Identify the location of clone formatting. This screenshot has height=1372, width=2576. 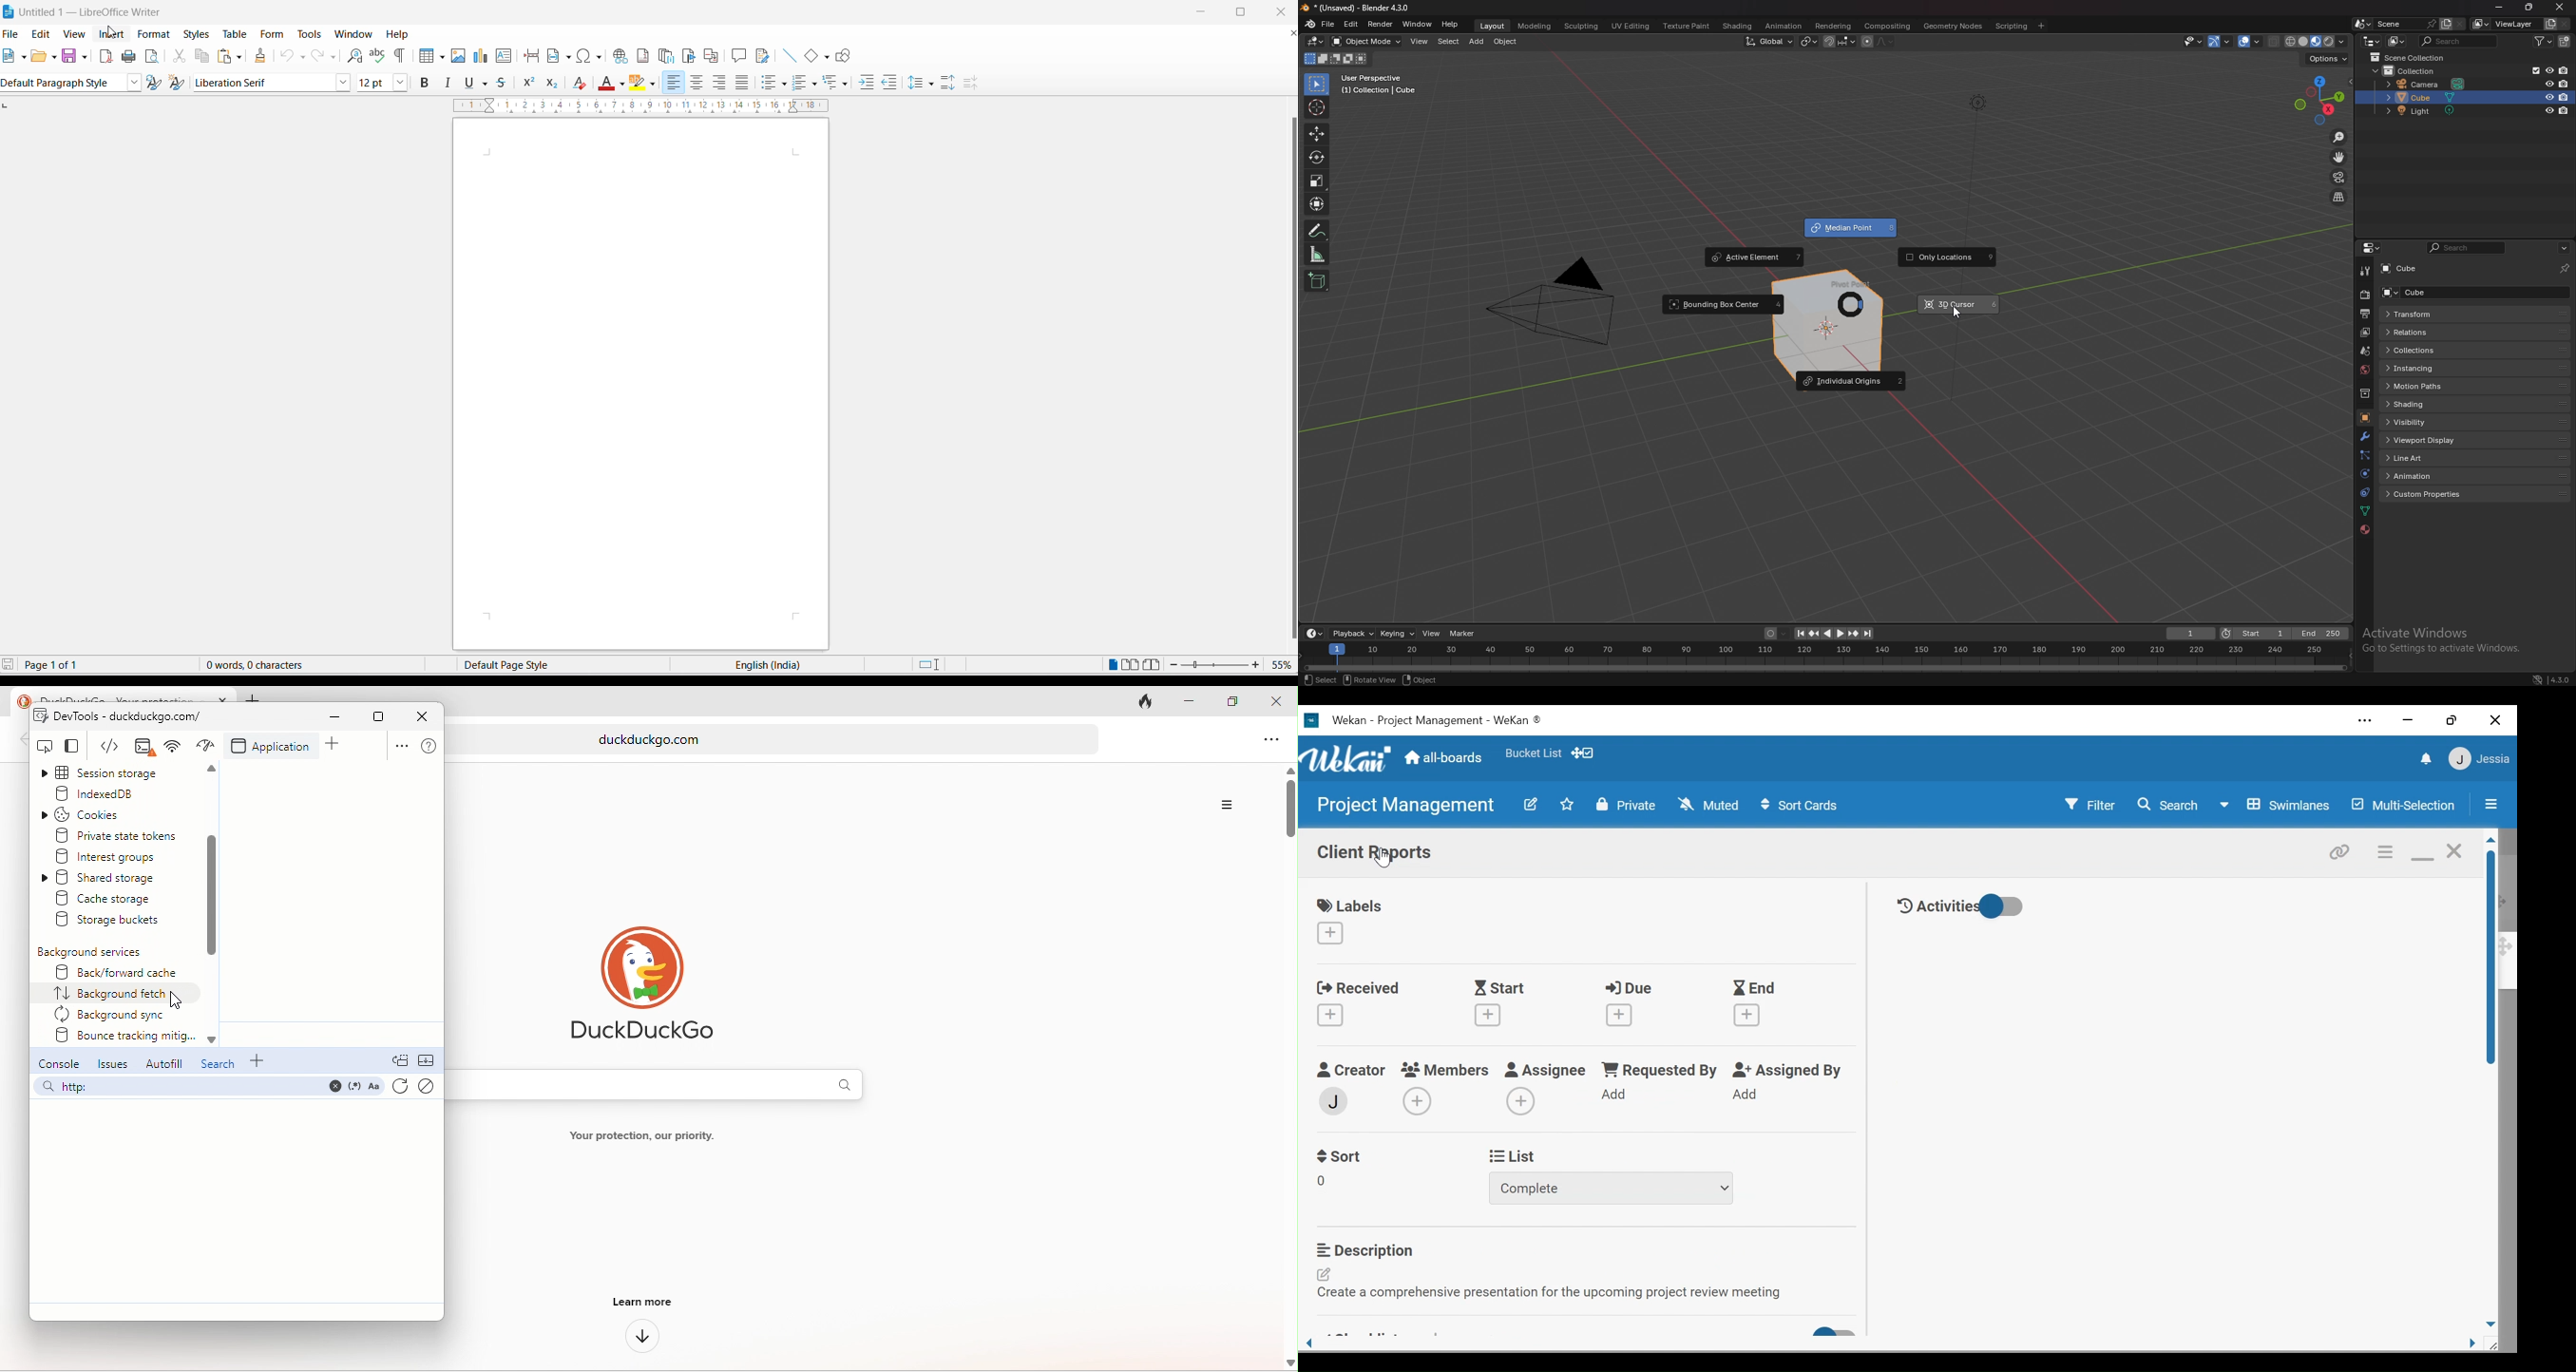
(262, 58).